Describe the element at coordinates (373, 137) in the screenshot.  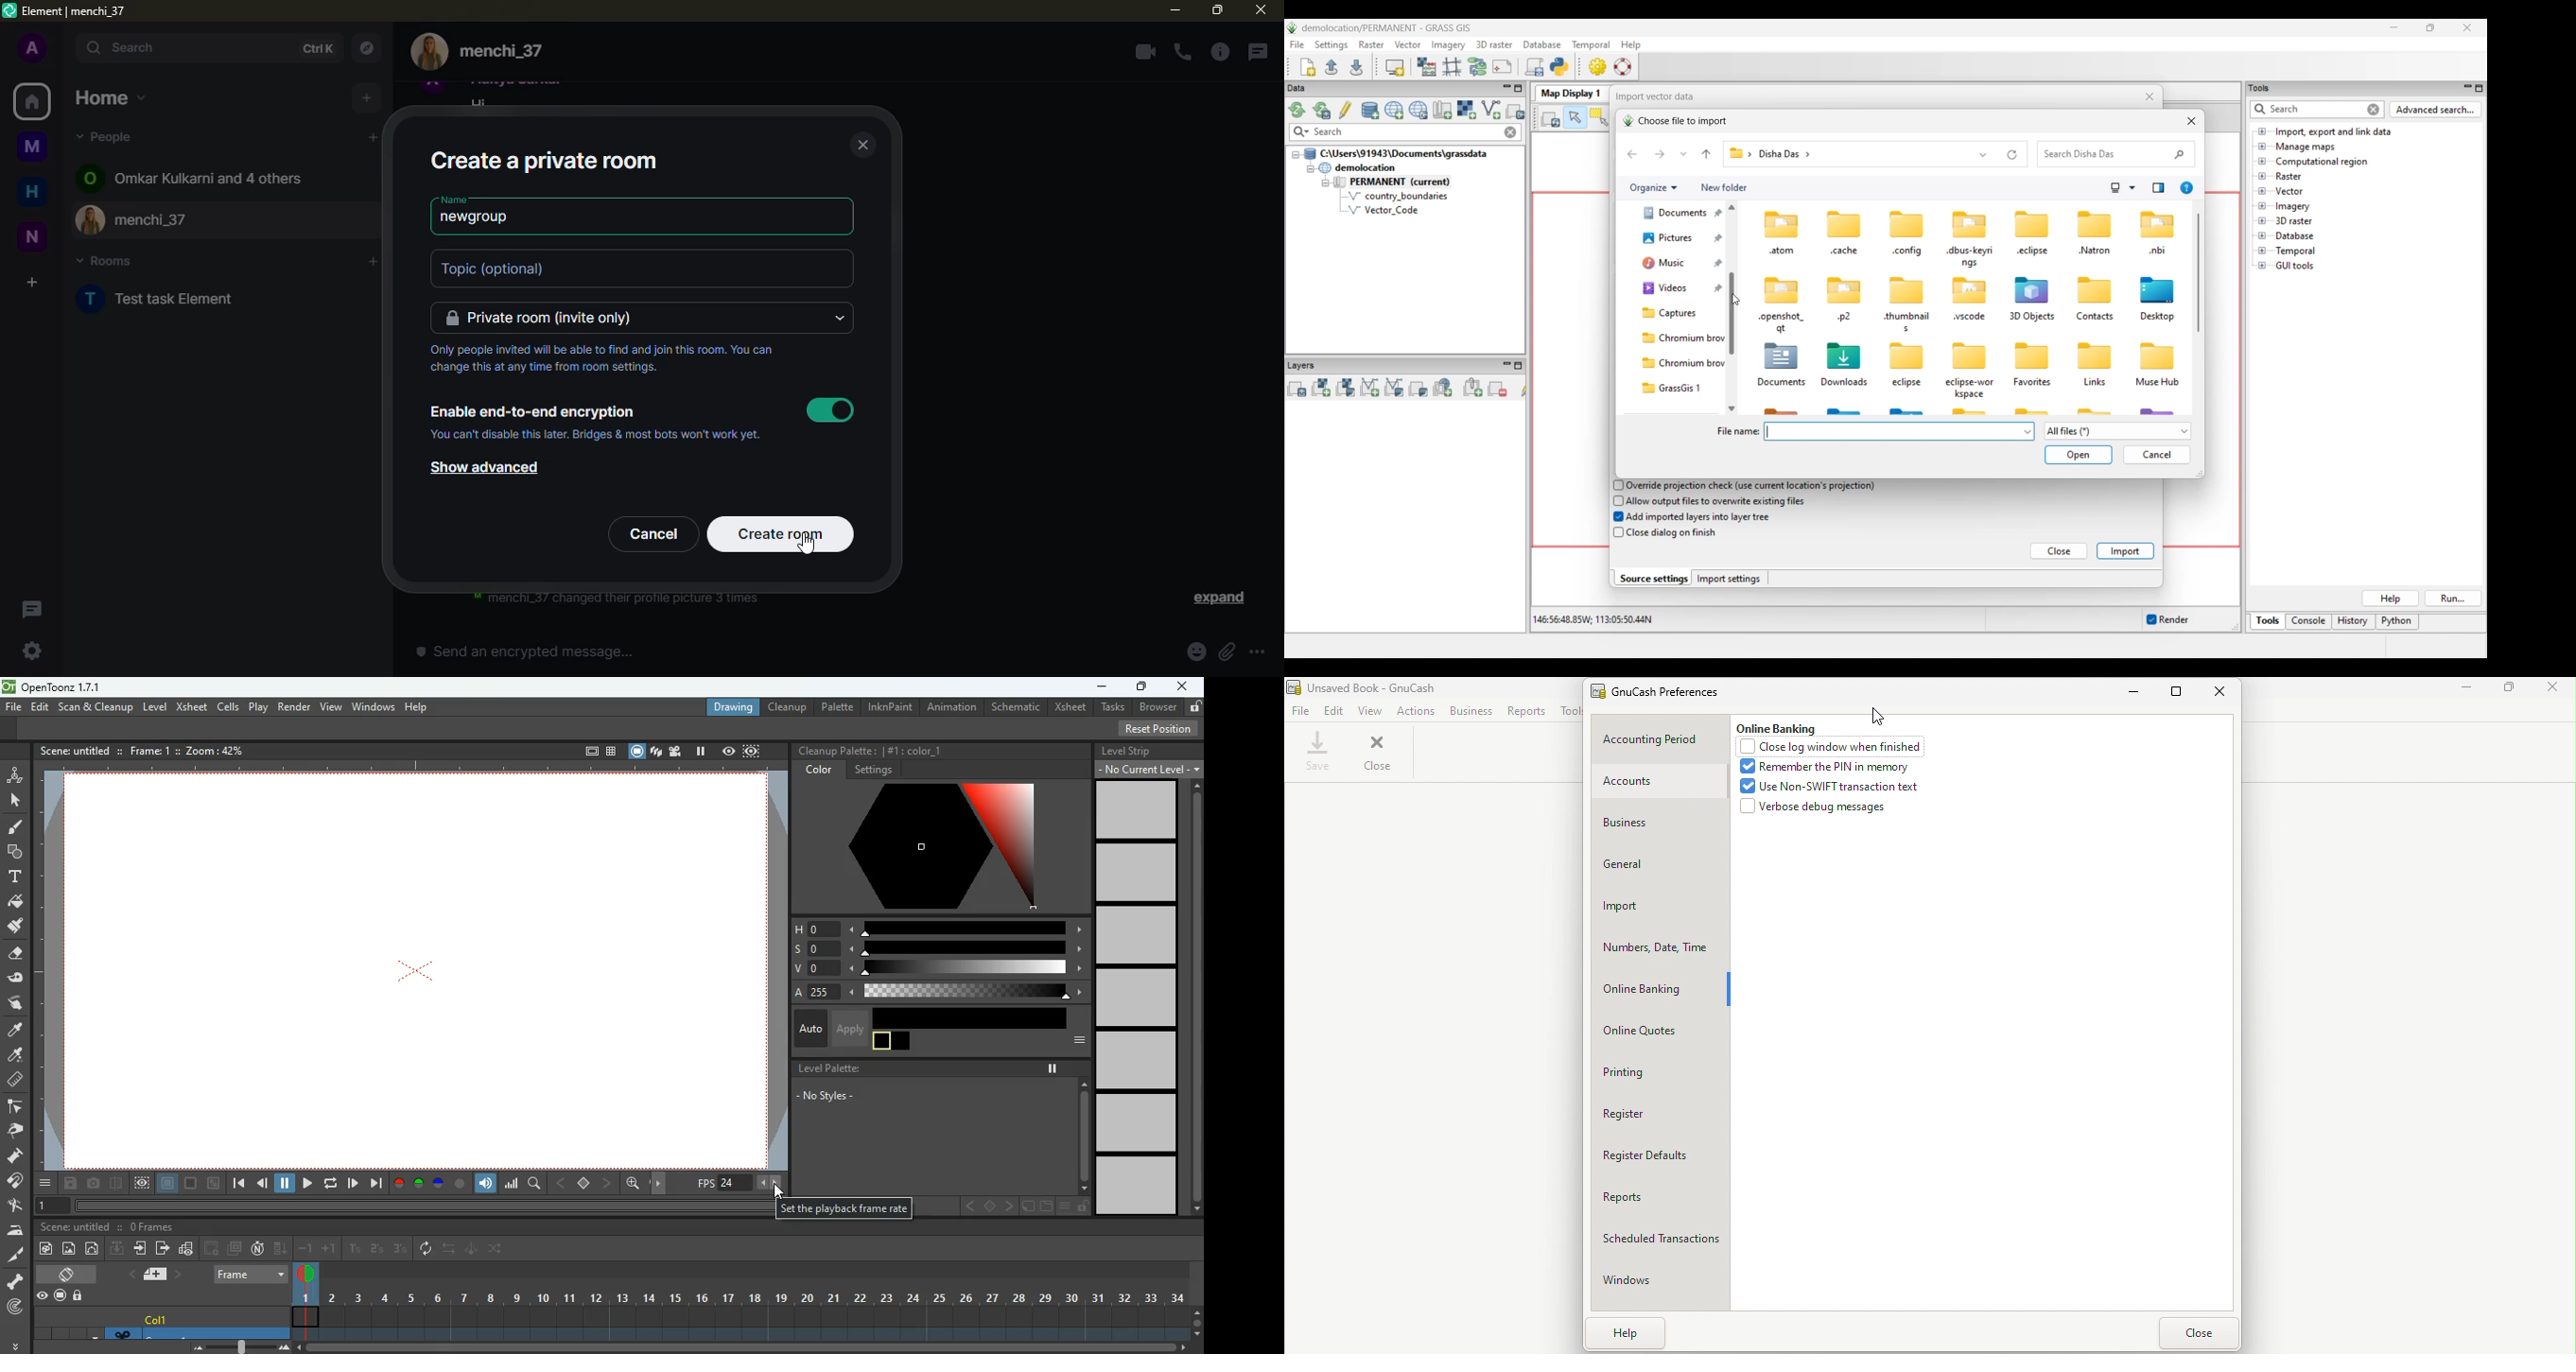
I see `add` at that location.